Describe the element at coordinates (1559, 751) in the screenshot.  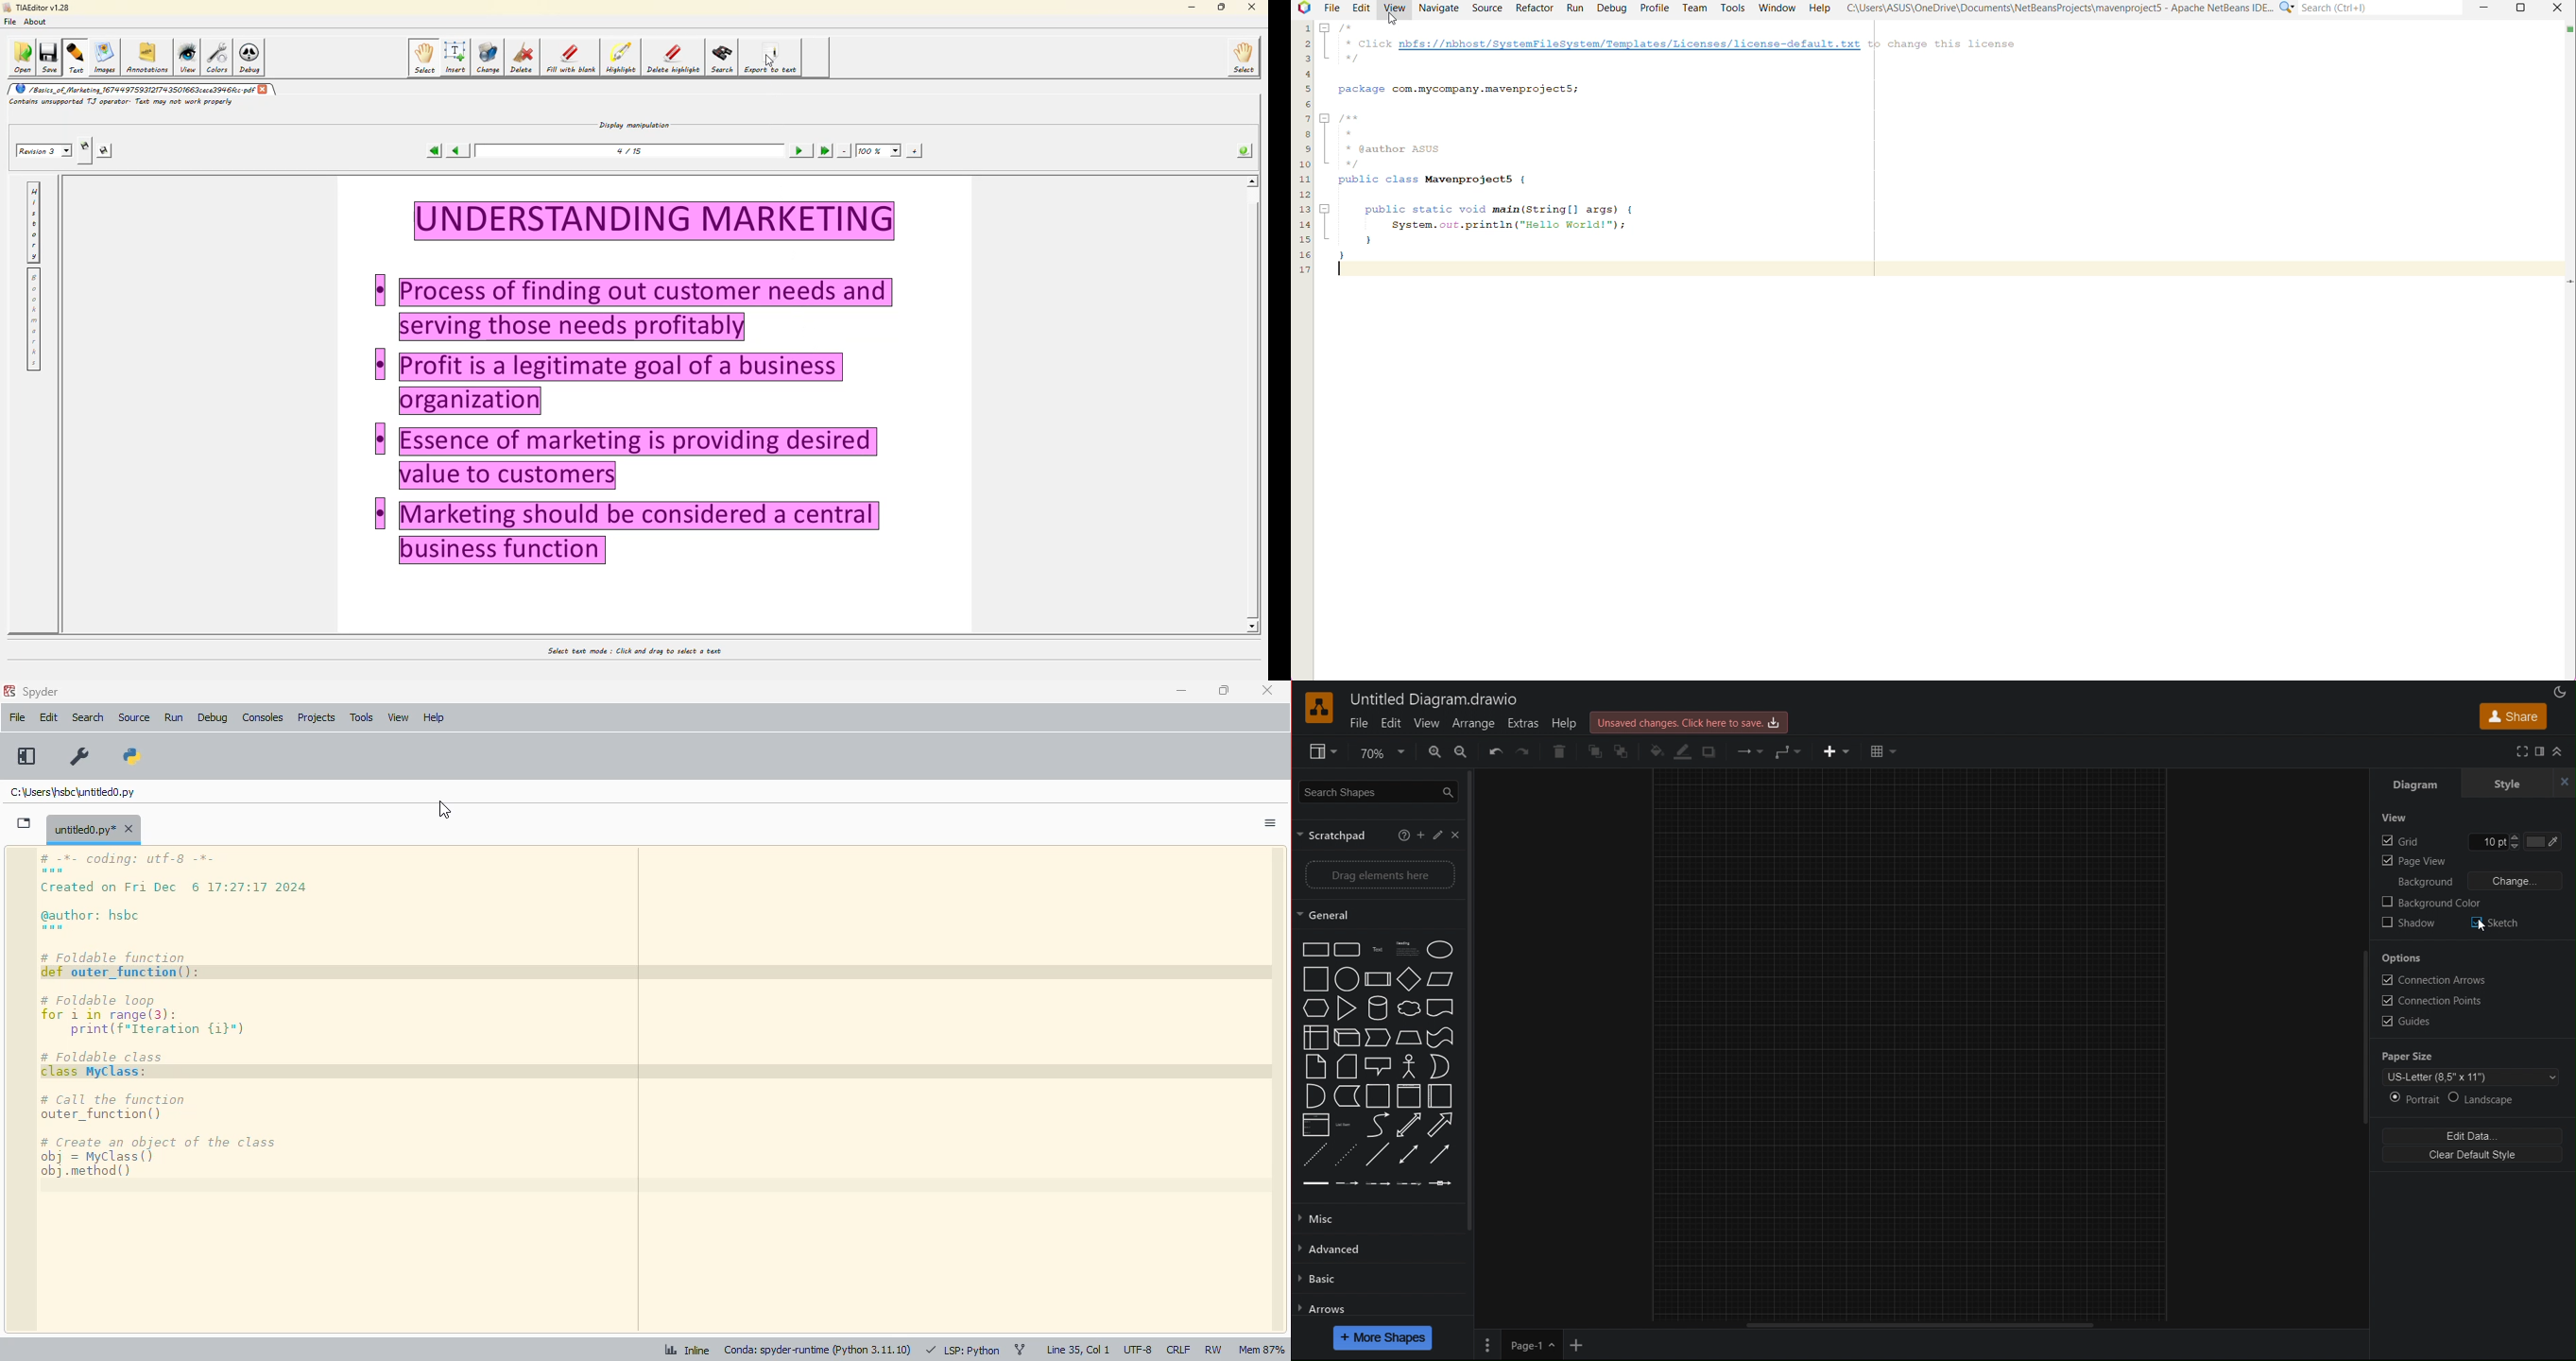
I see `Delete` at that location.